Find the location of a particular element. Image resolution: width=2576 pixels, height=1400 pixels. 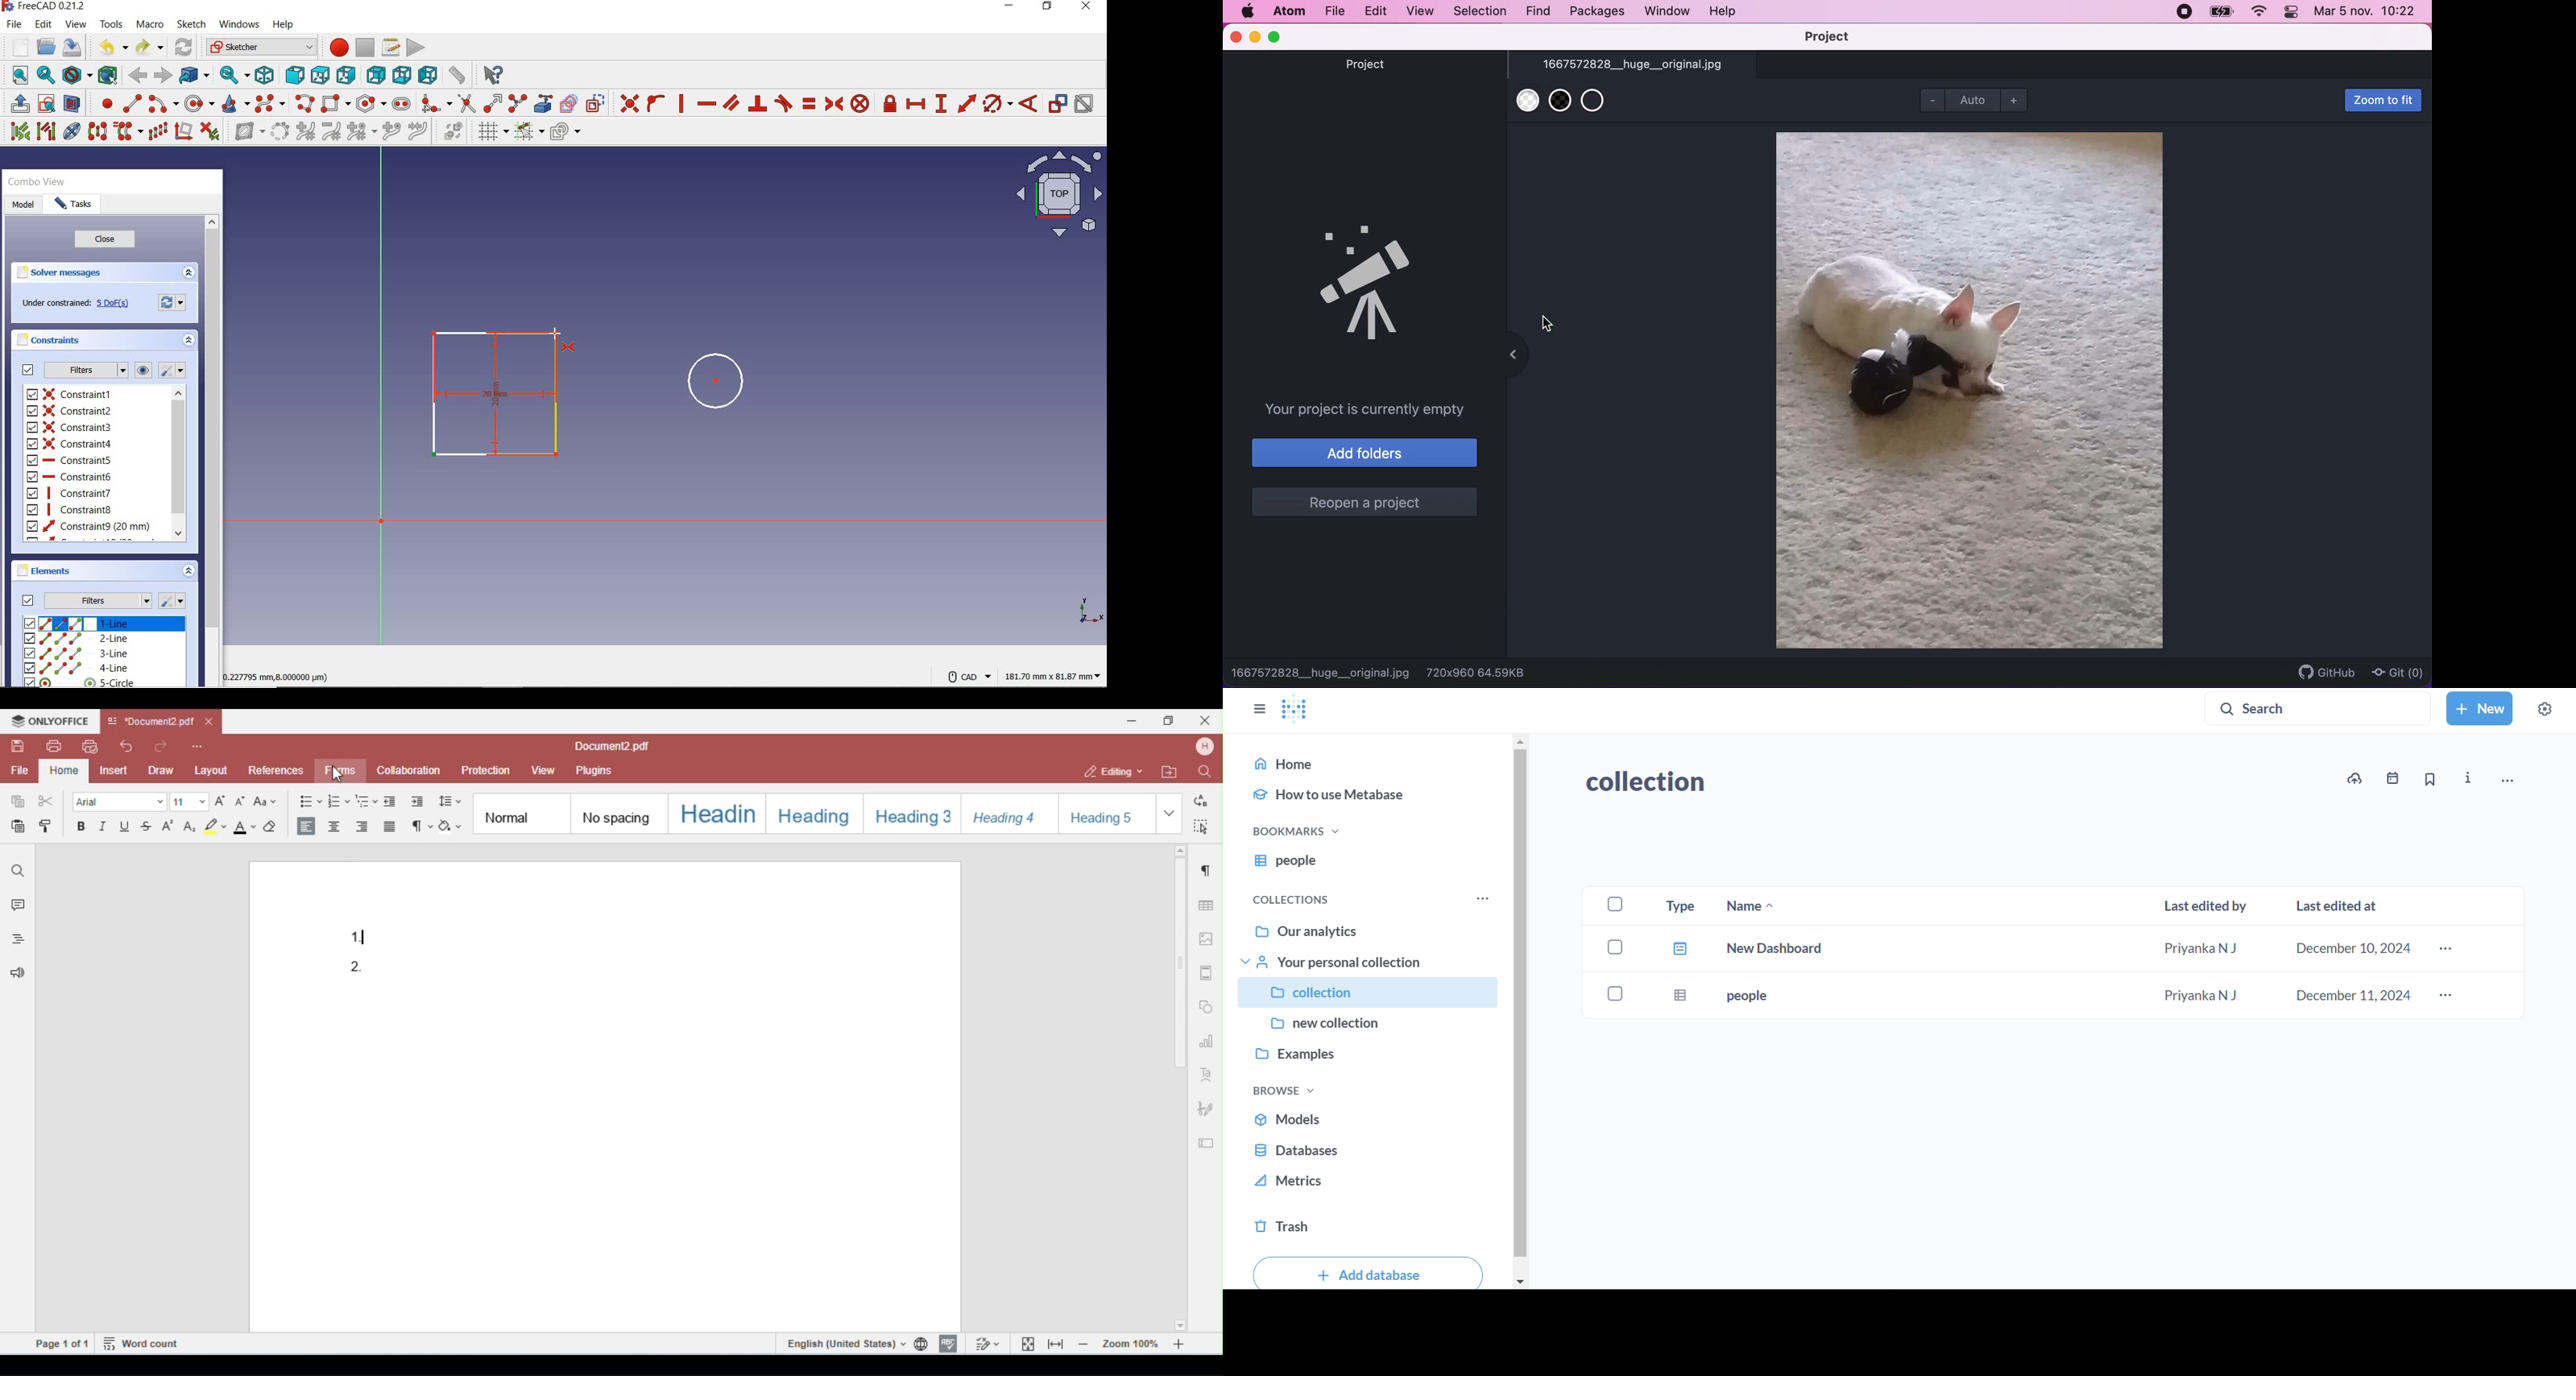

configure rendering order is located at coordinates (565, 134).